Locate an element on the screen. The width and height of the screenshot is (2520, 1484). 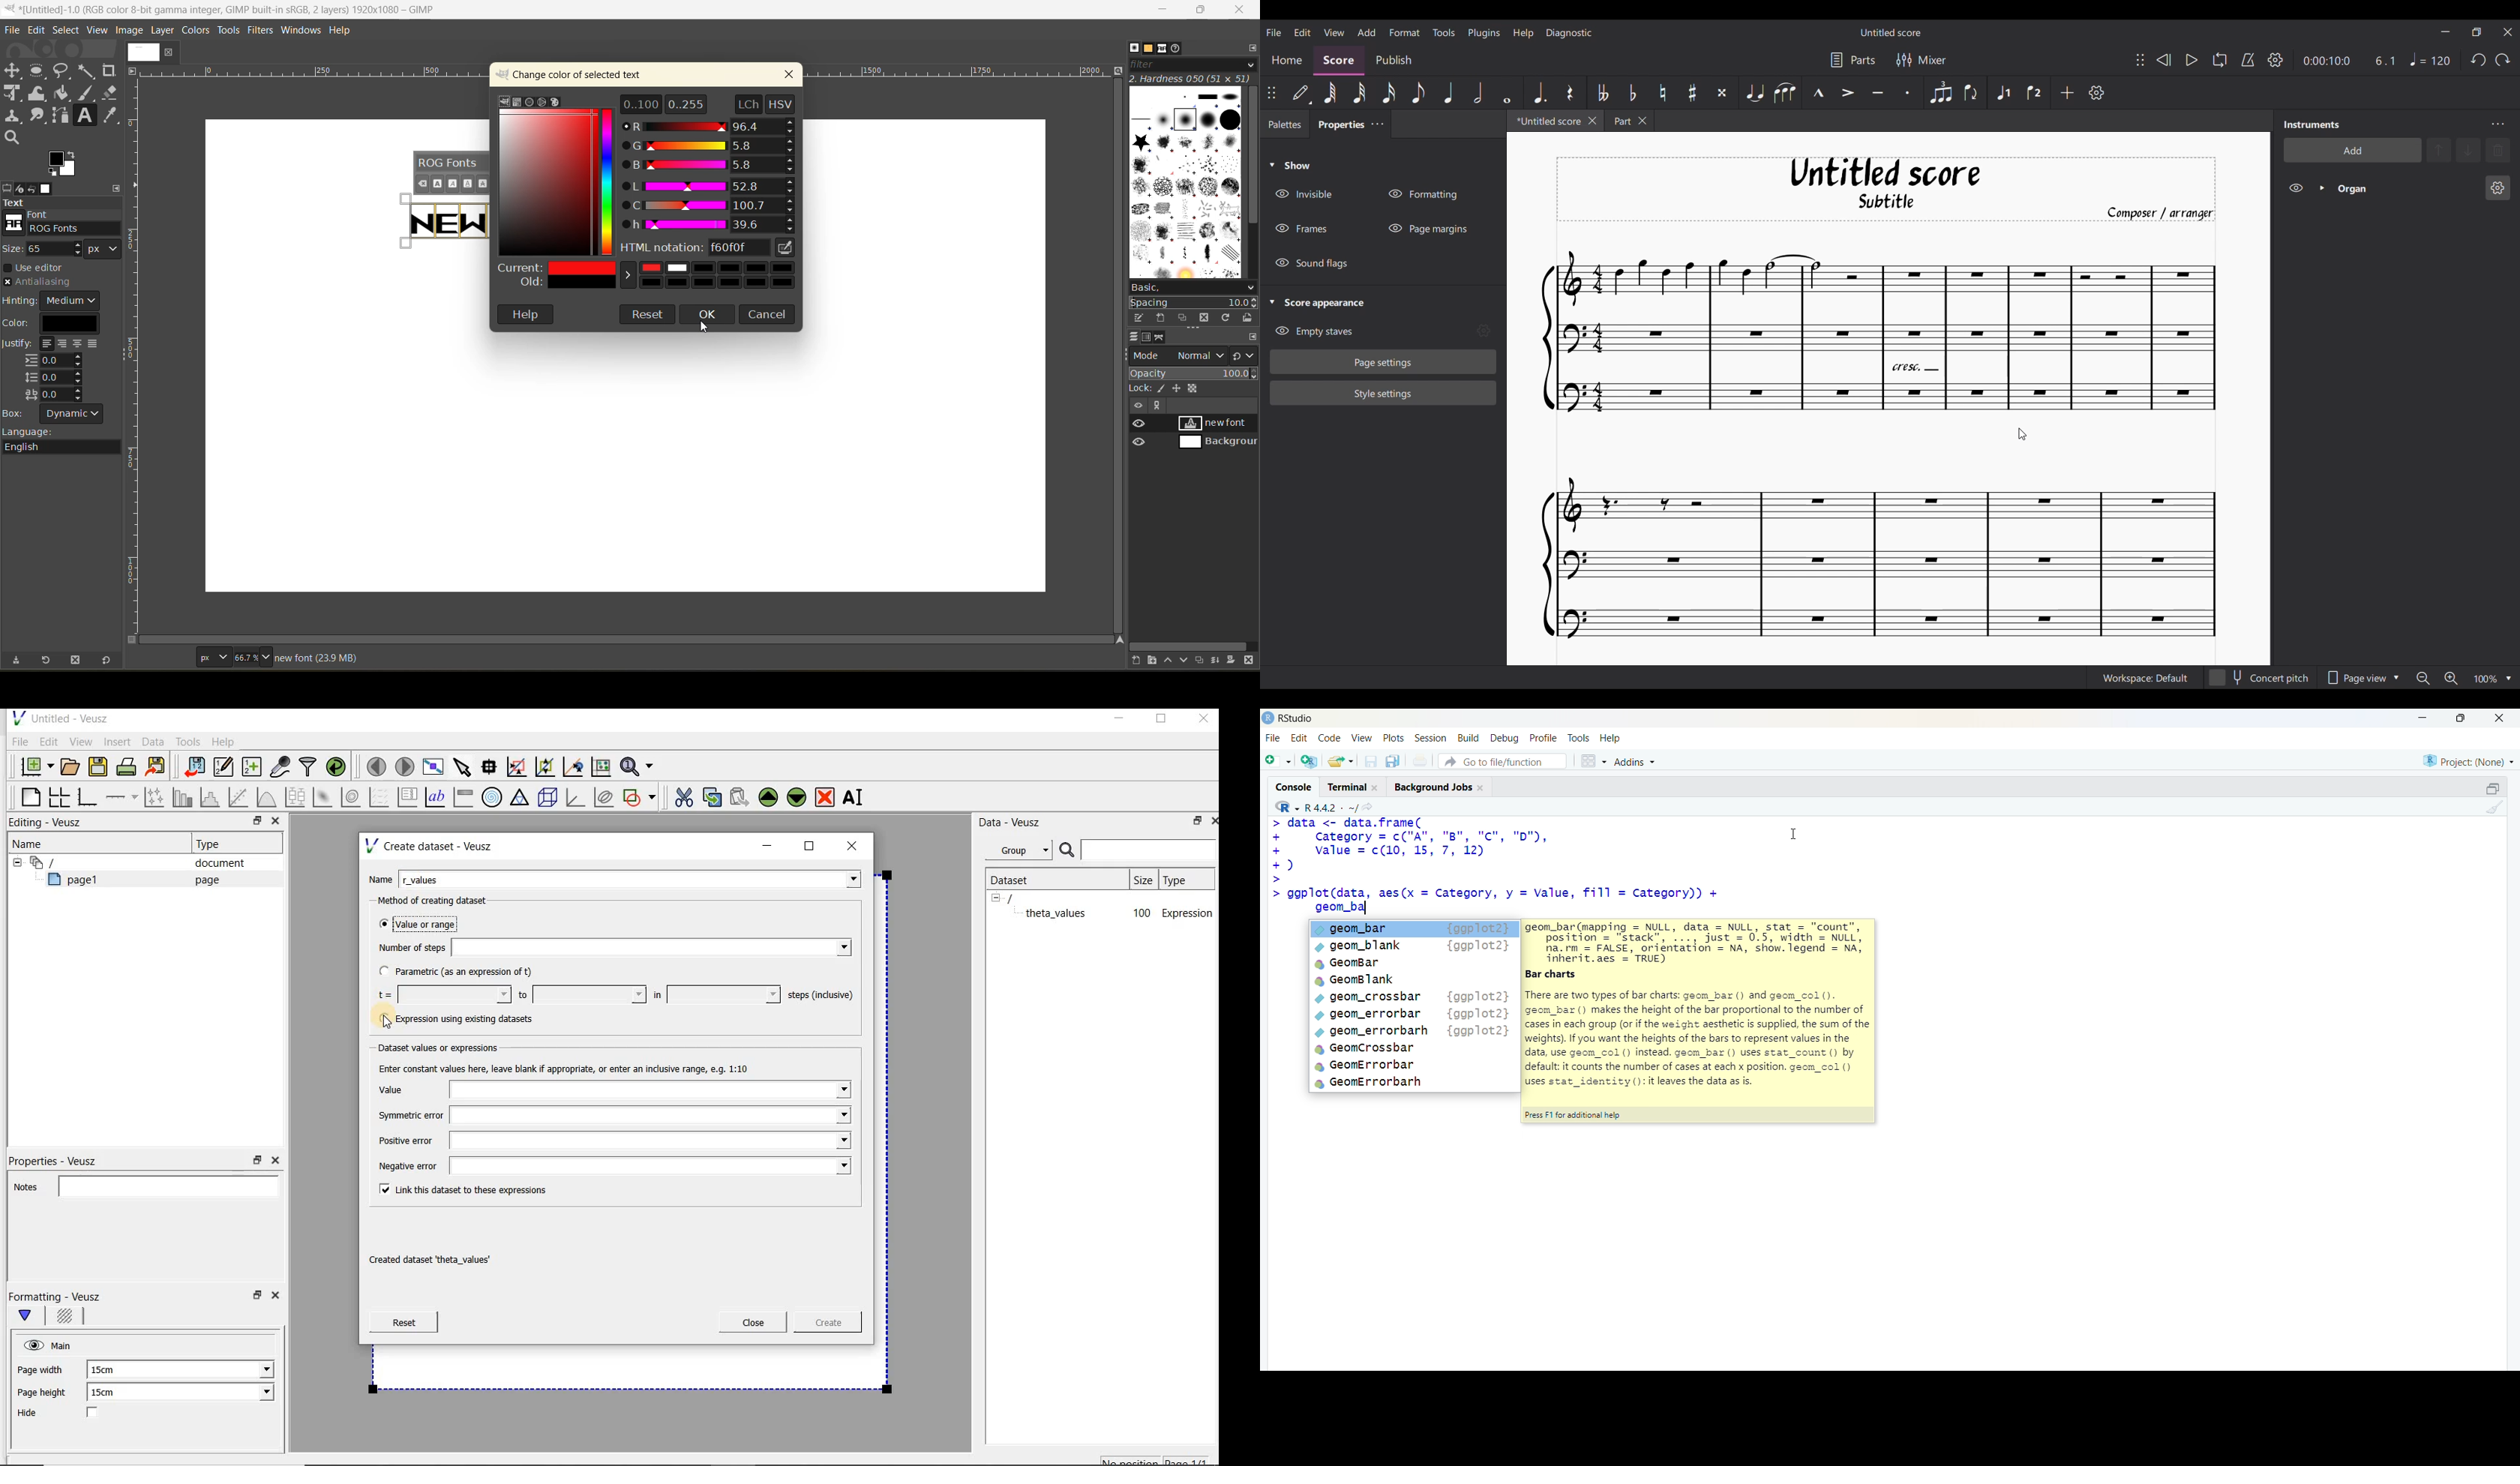
wheel is located at coordinates (543, 101).